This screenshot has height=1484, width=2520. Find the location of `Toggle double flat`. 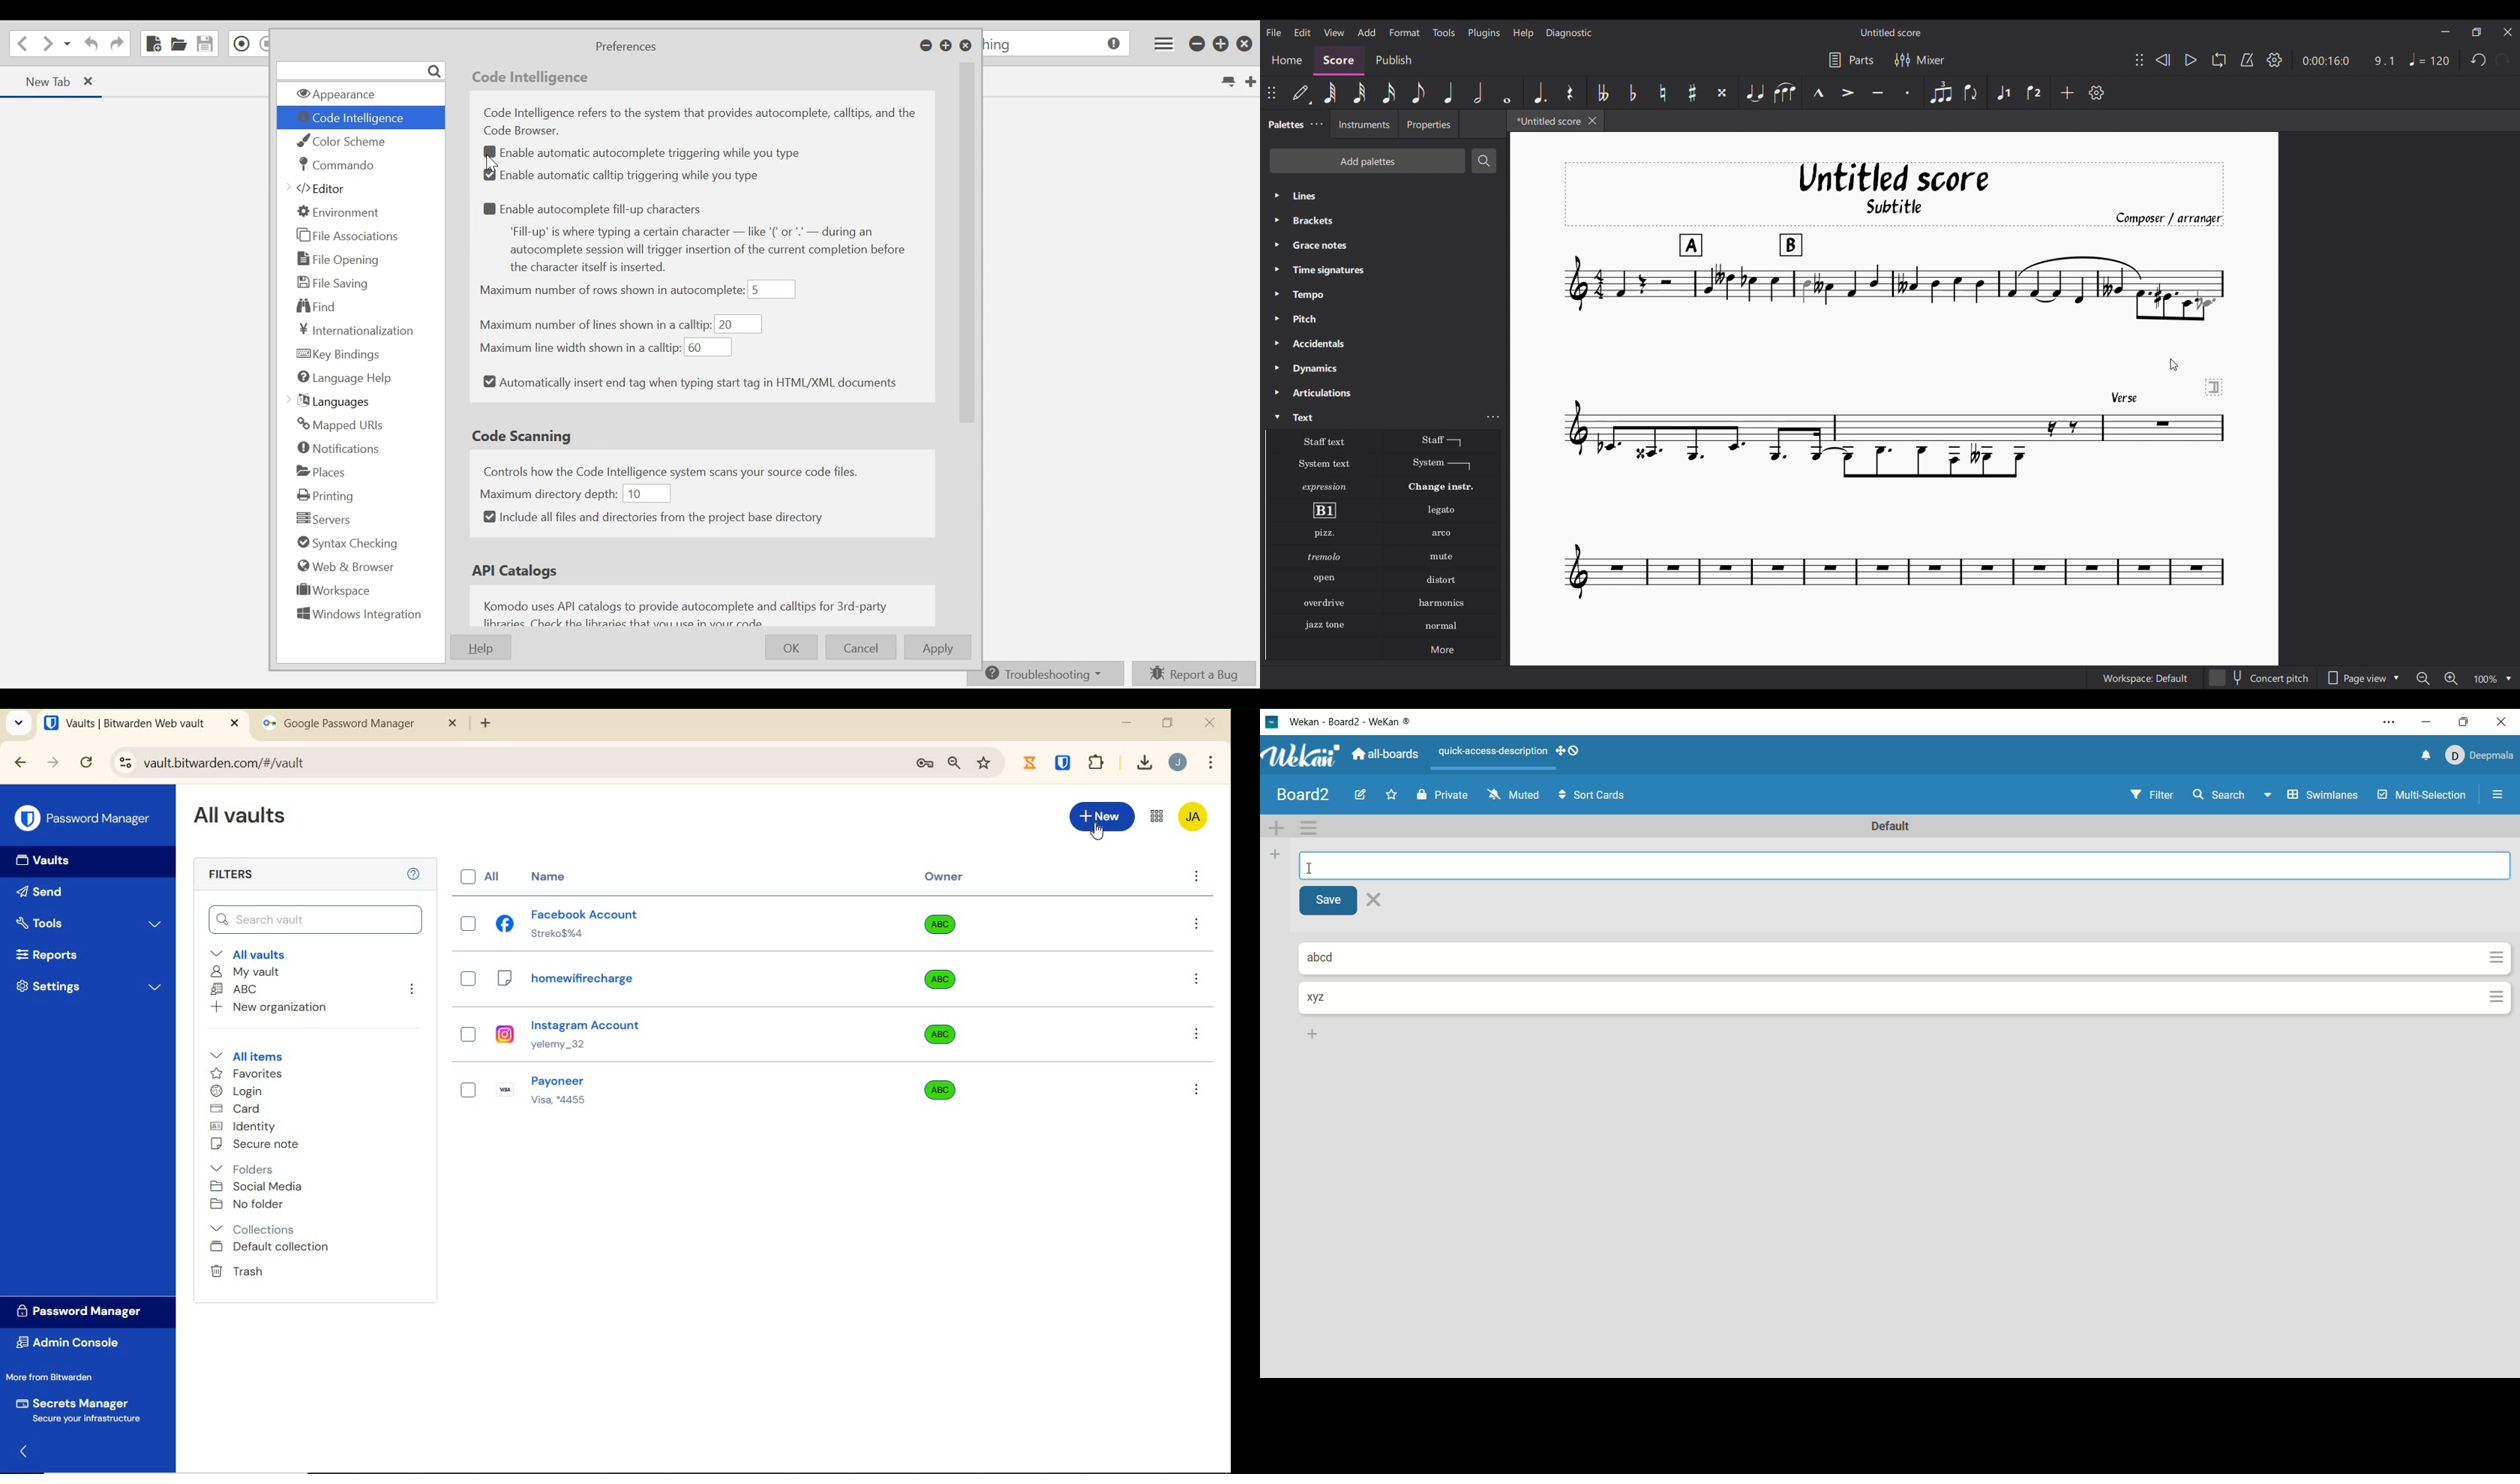

Toggle double flat is located at coordinates (1601, 93).